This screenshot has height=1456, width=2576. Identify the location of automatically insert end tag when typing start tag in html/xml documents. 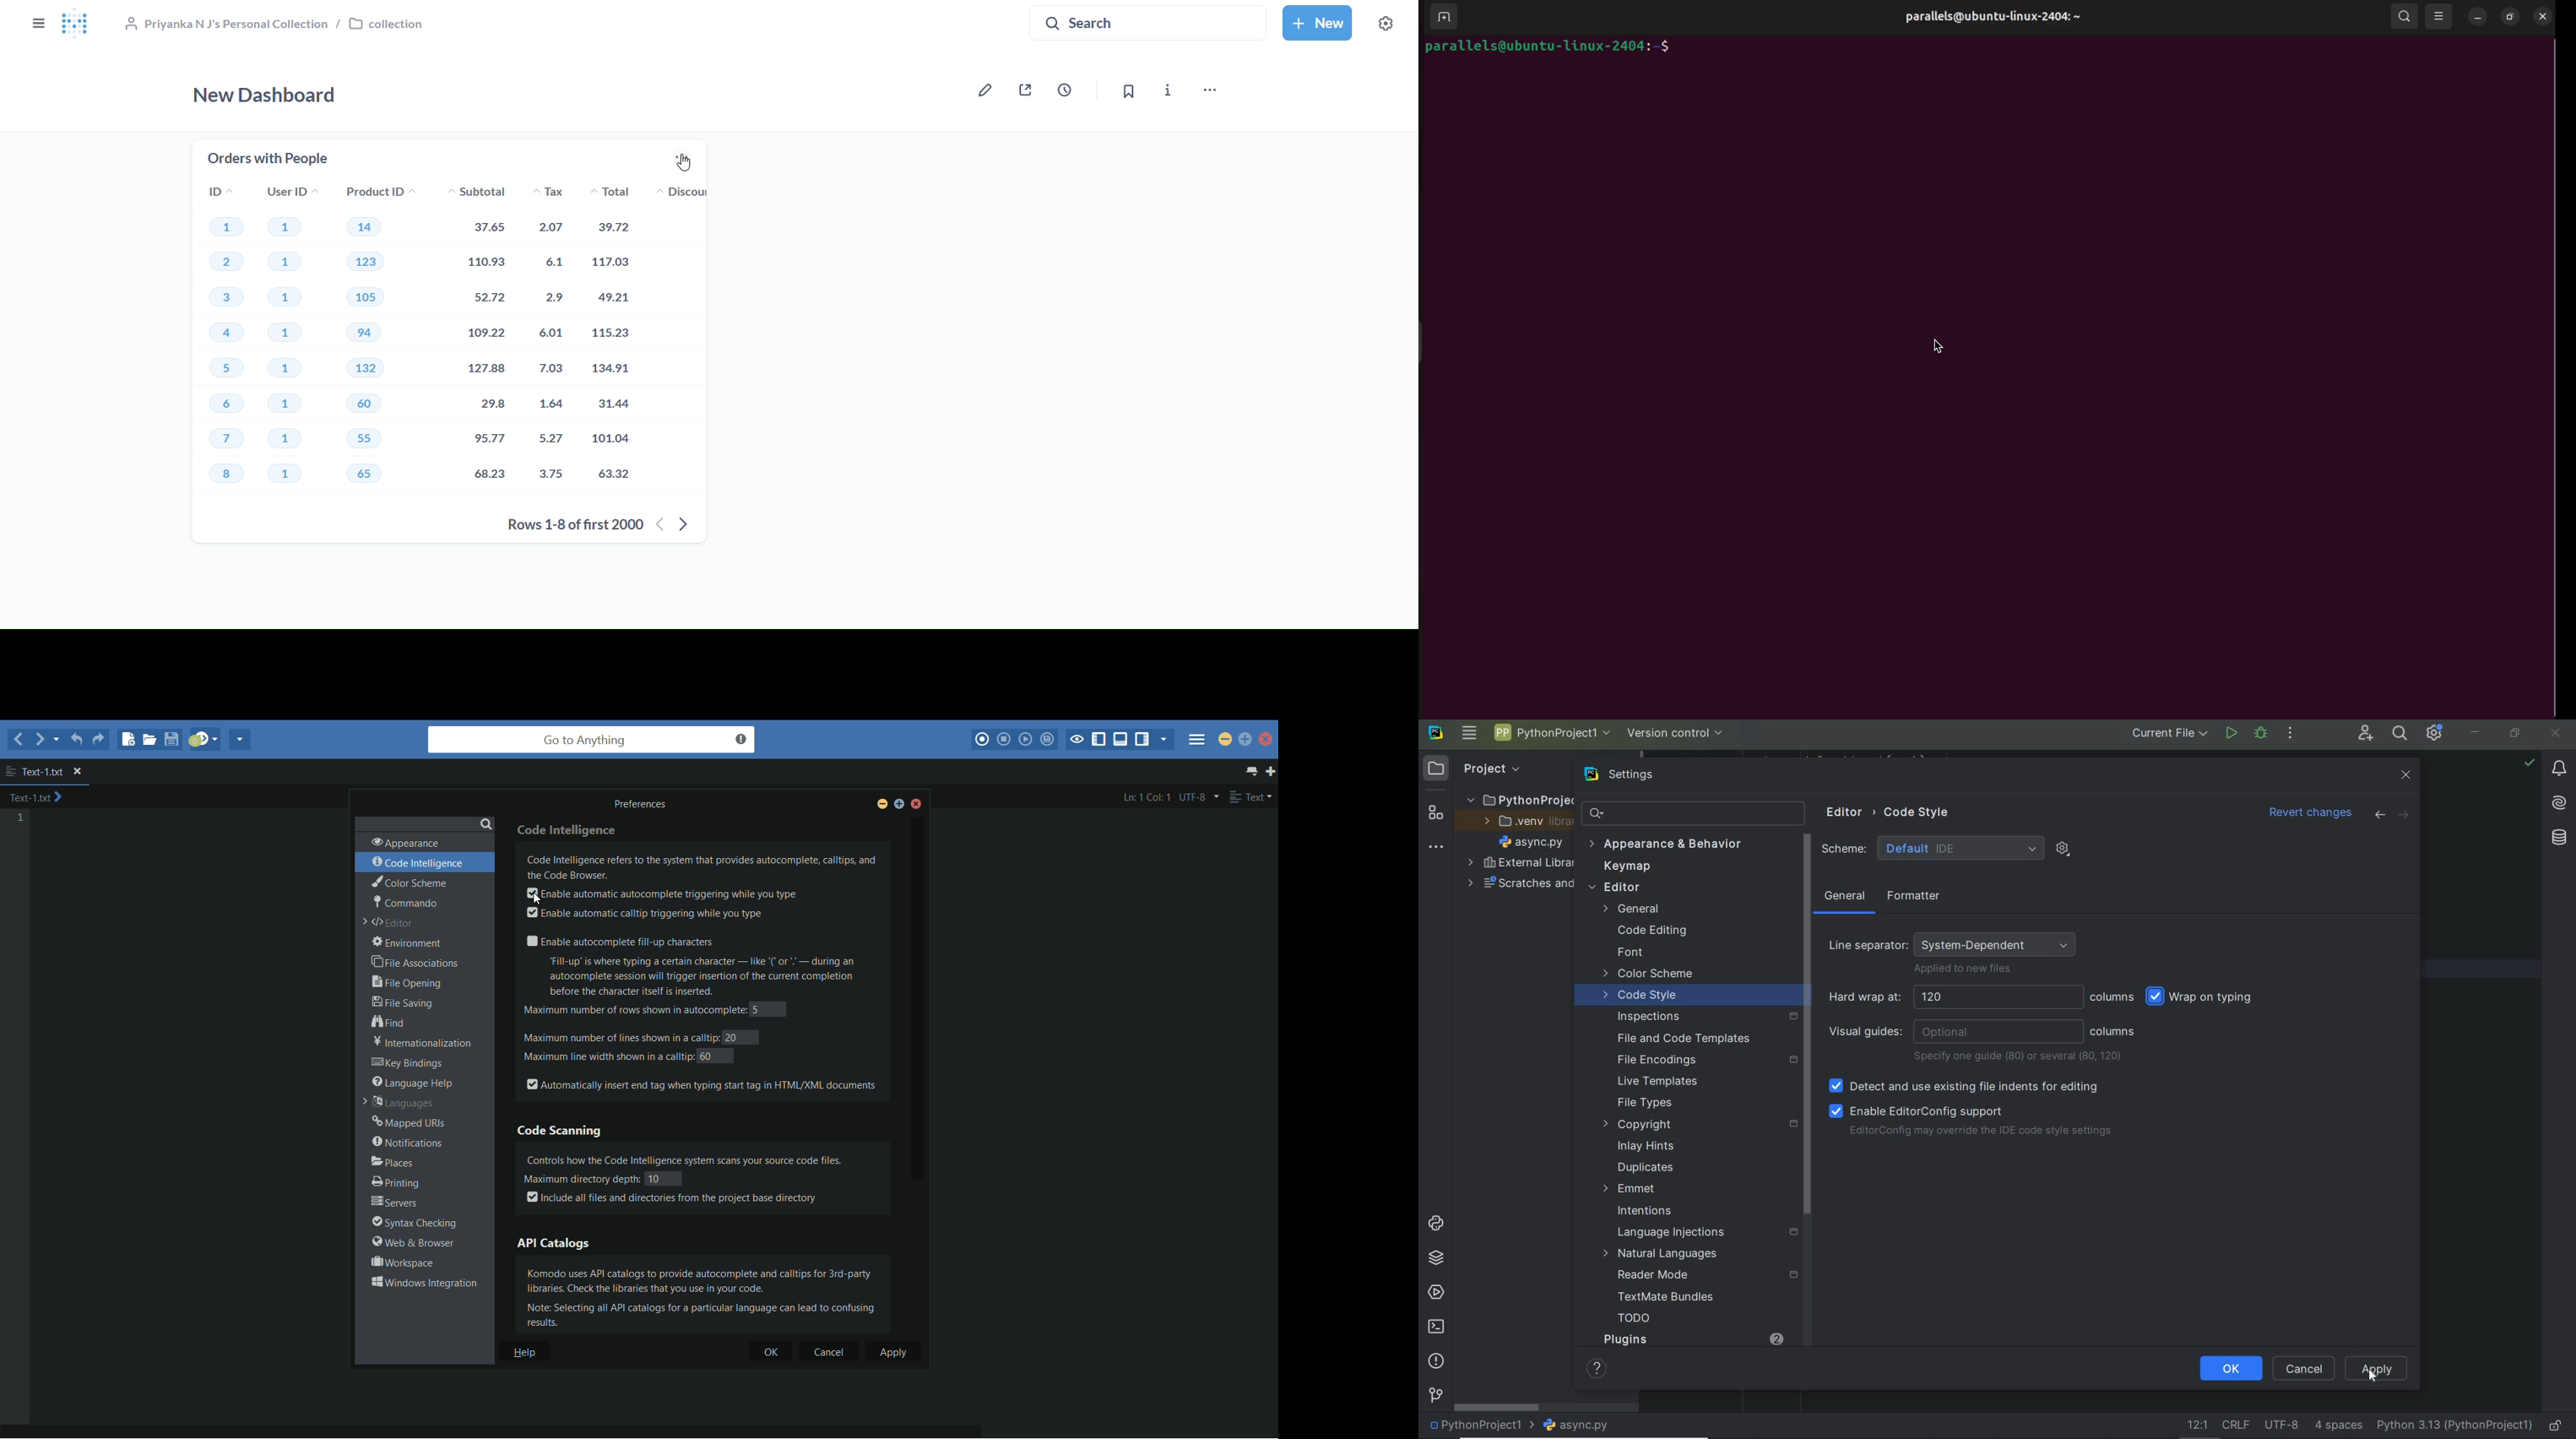
(702, 1084).